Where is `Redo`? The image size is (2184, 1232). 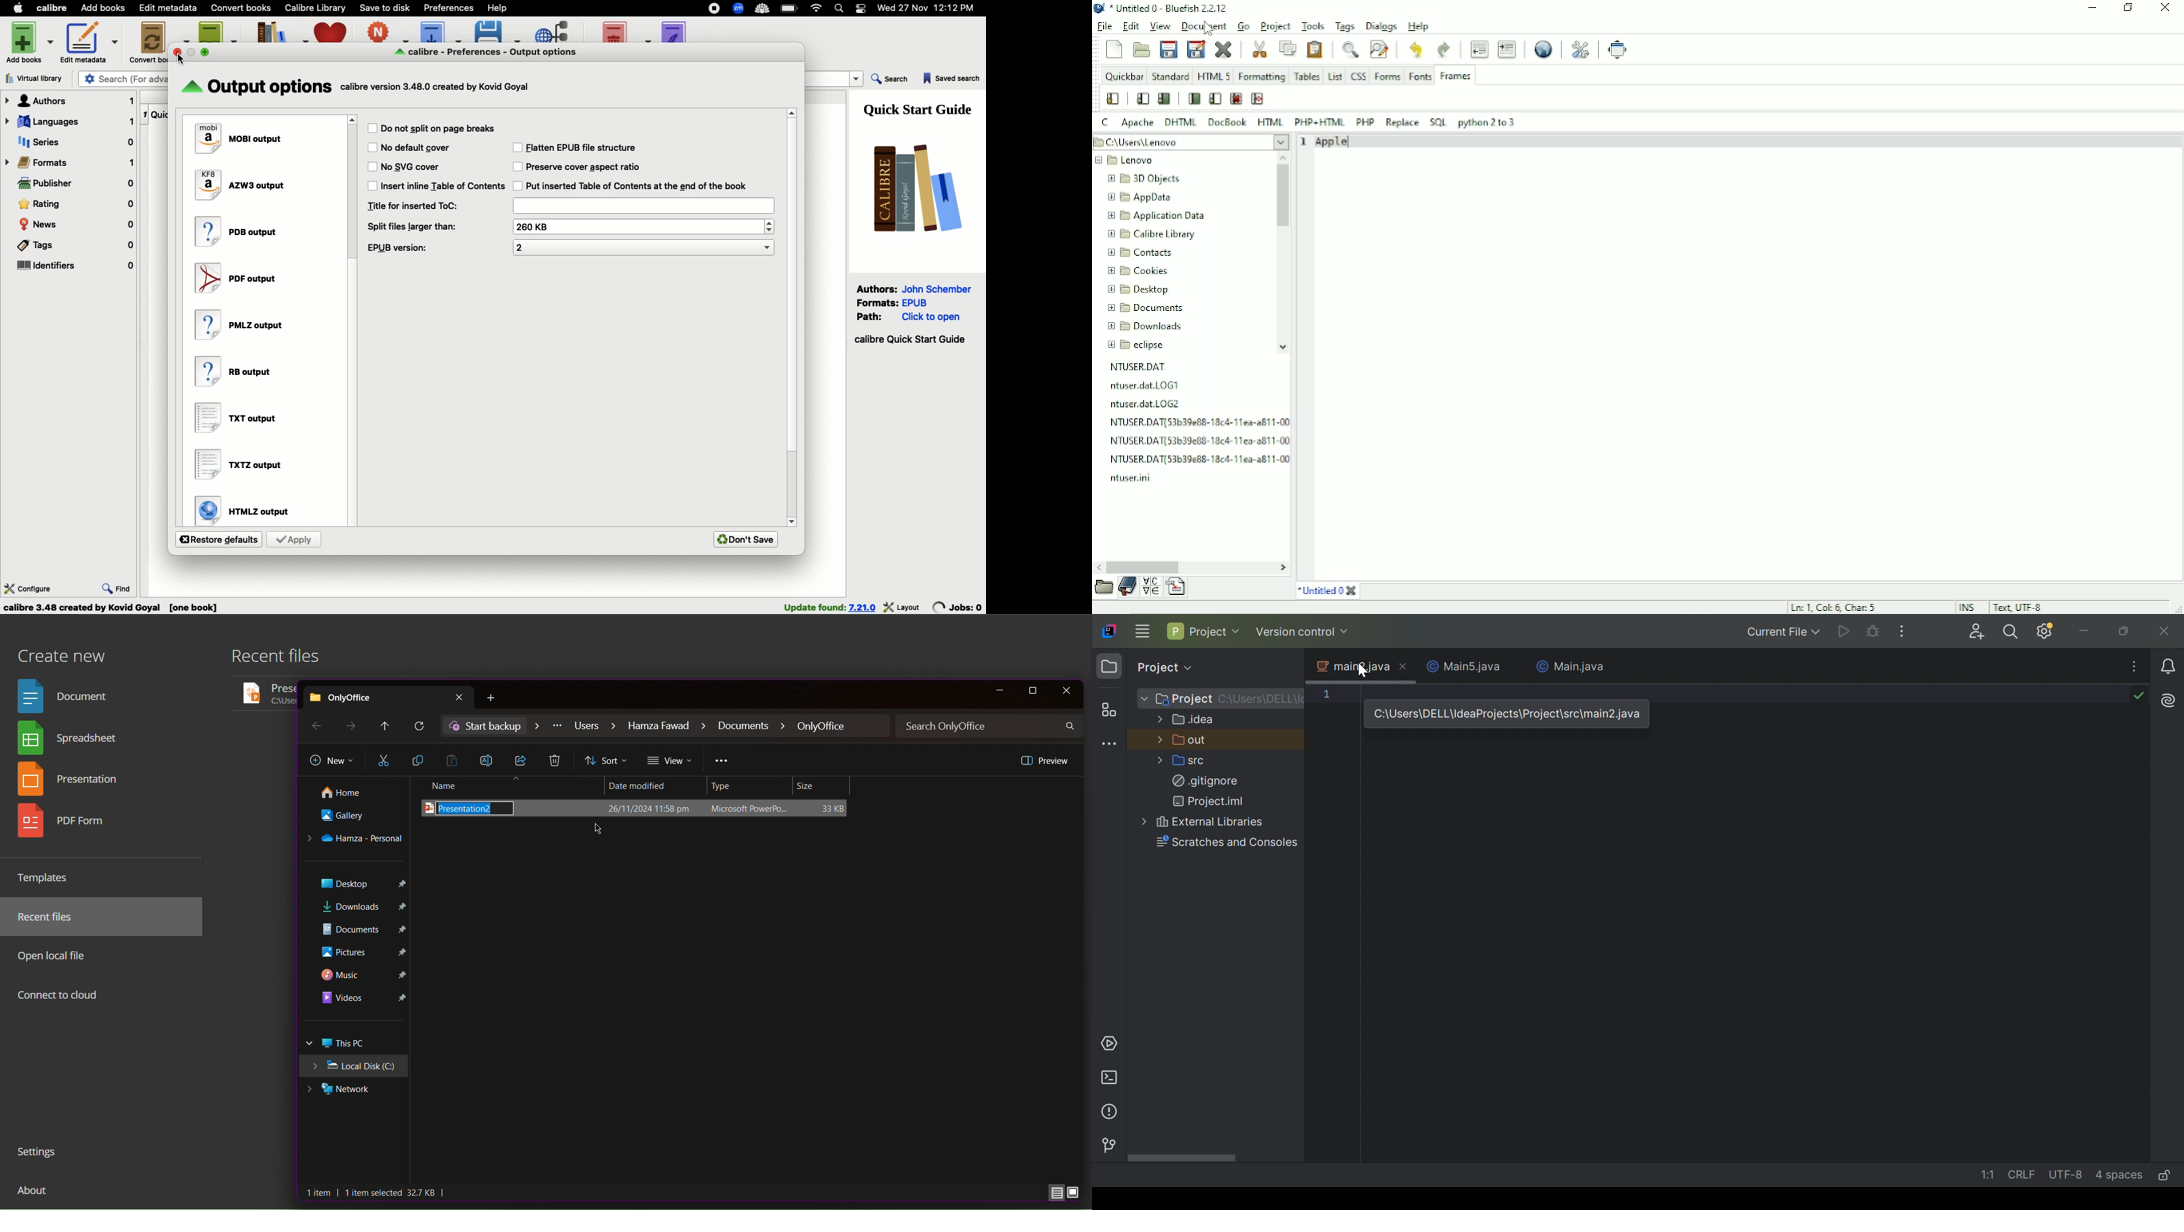
Redo is located at coordinates (1443, 49).